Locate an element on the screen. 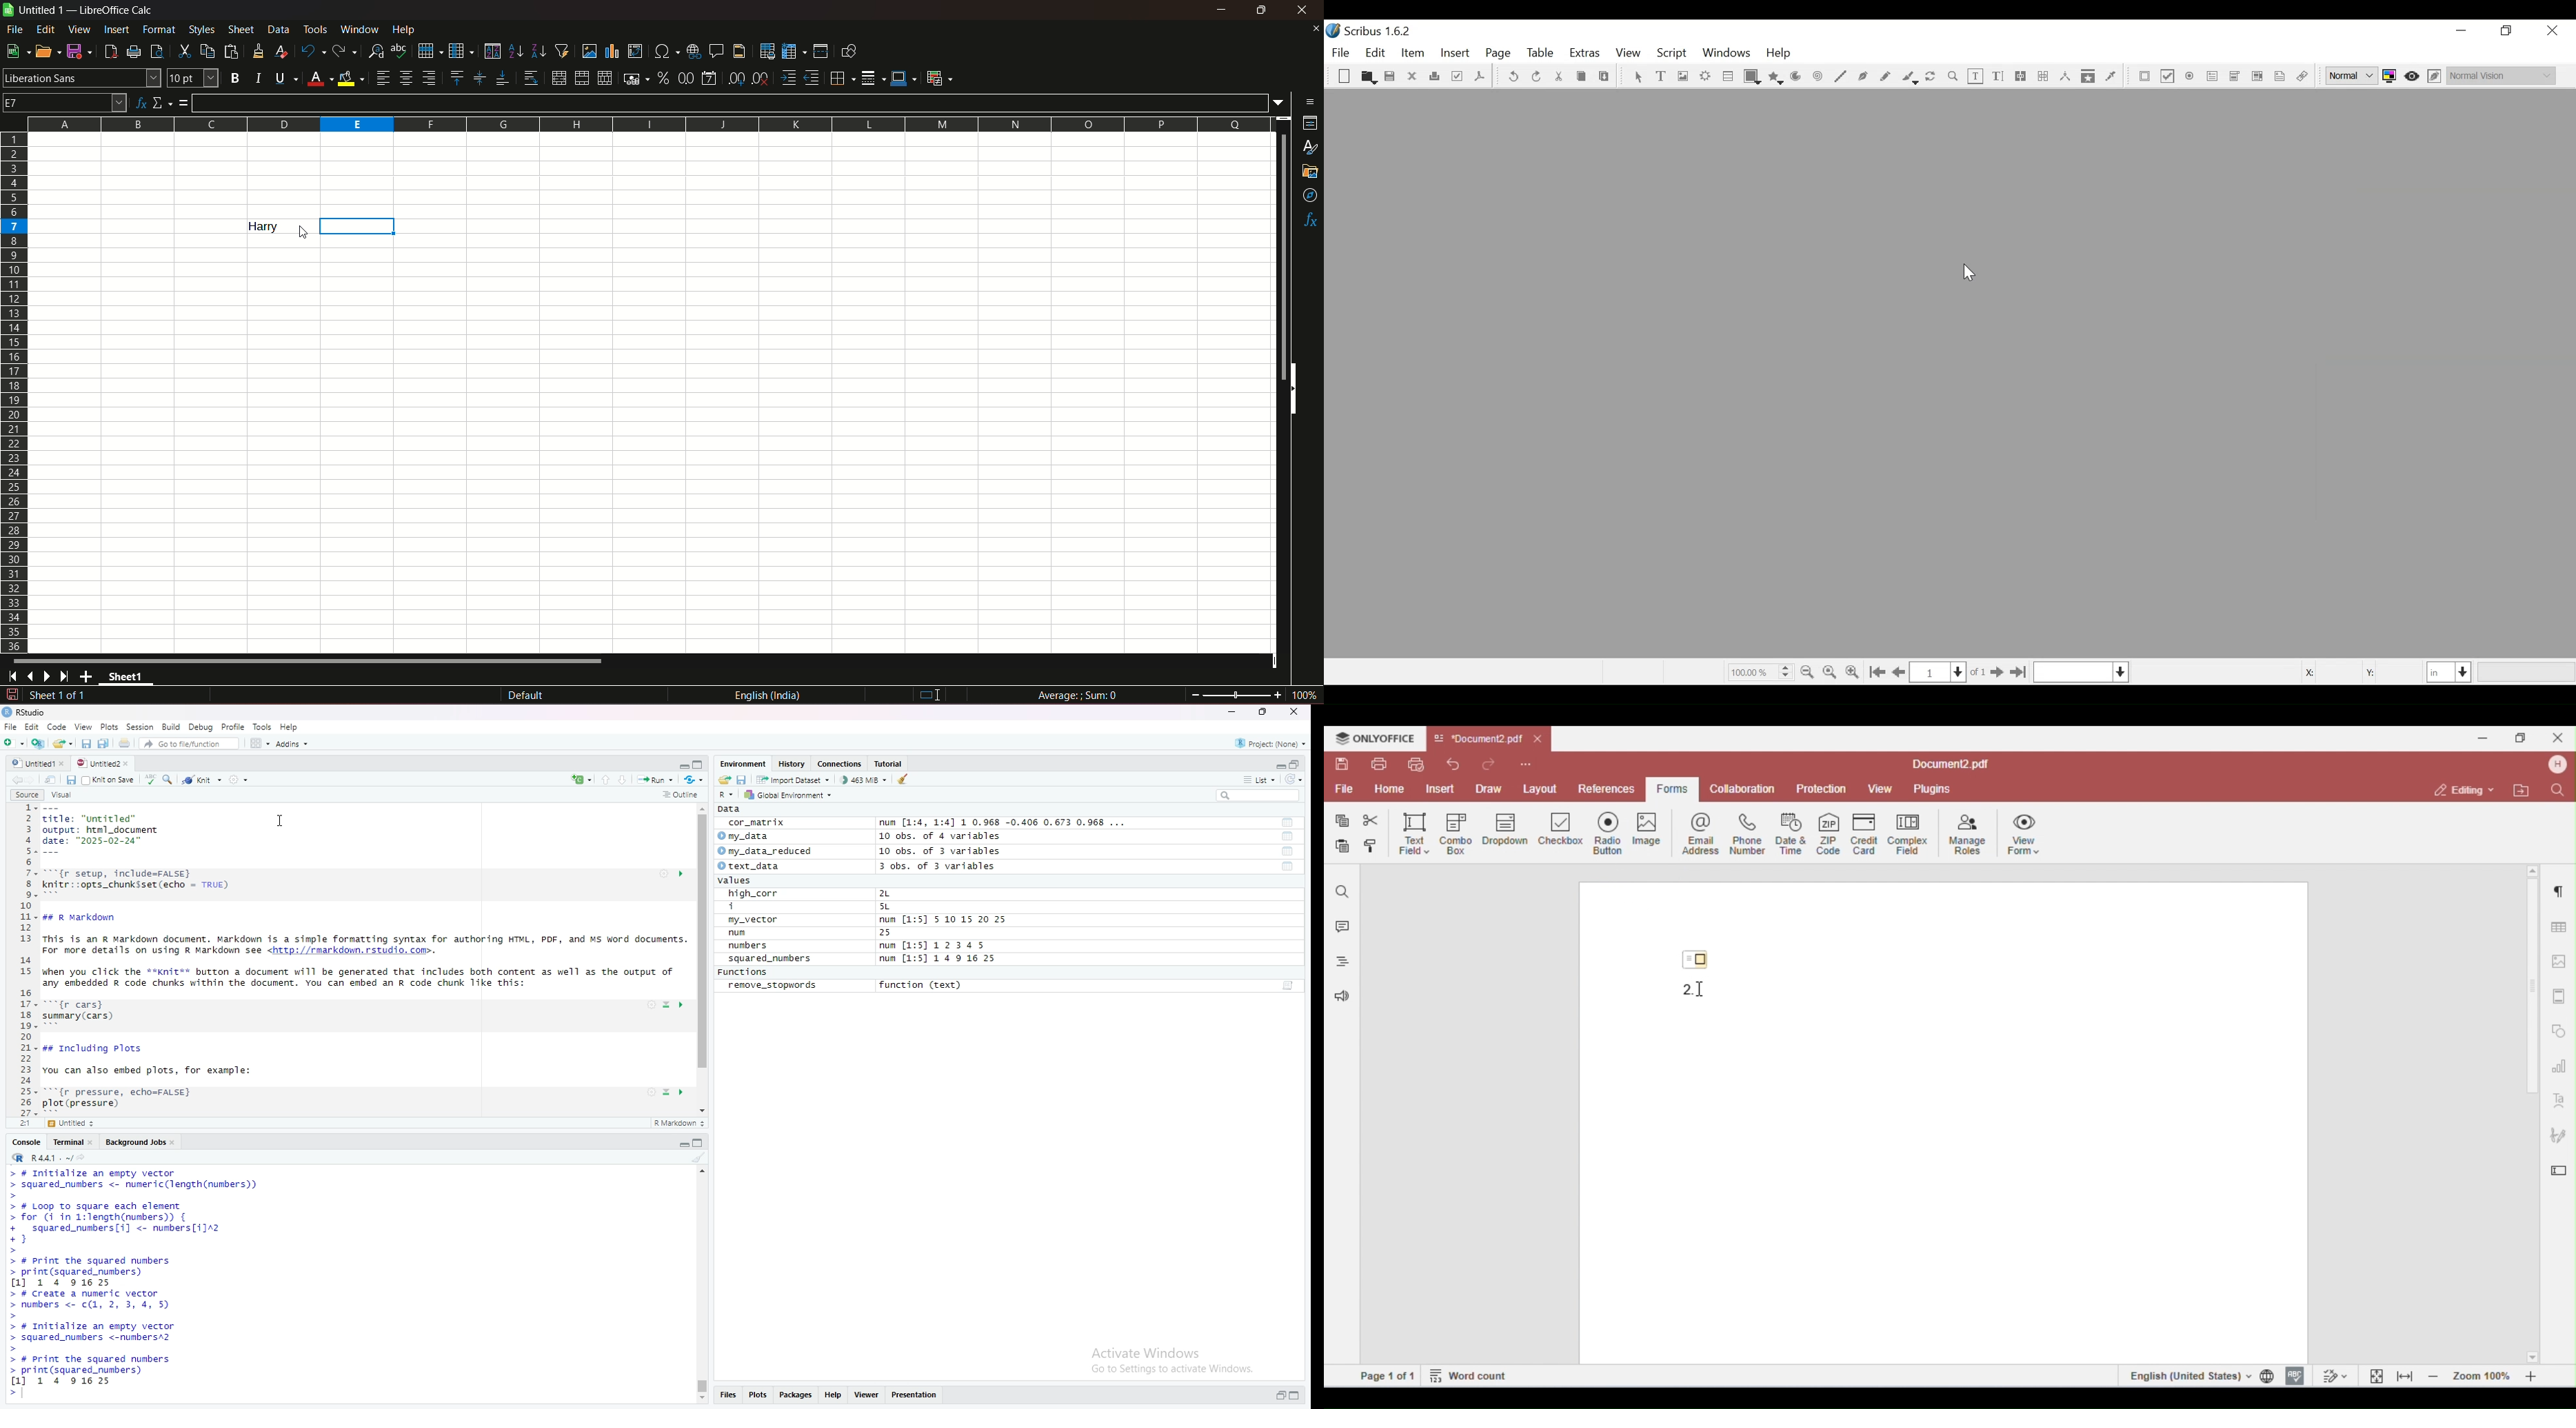  Save as PDF is located at coordinates (1479, 78).